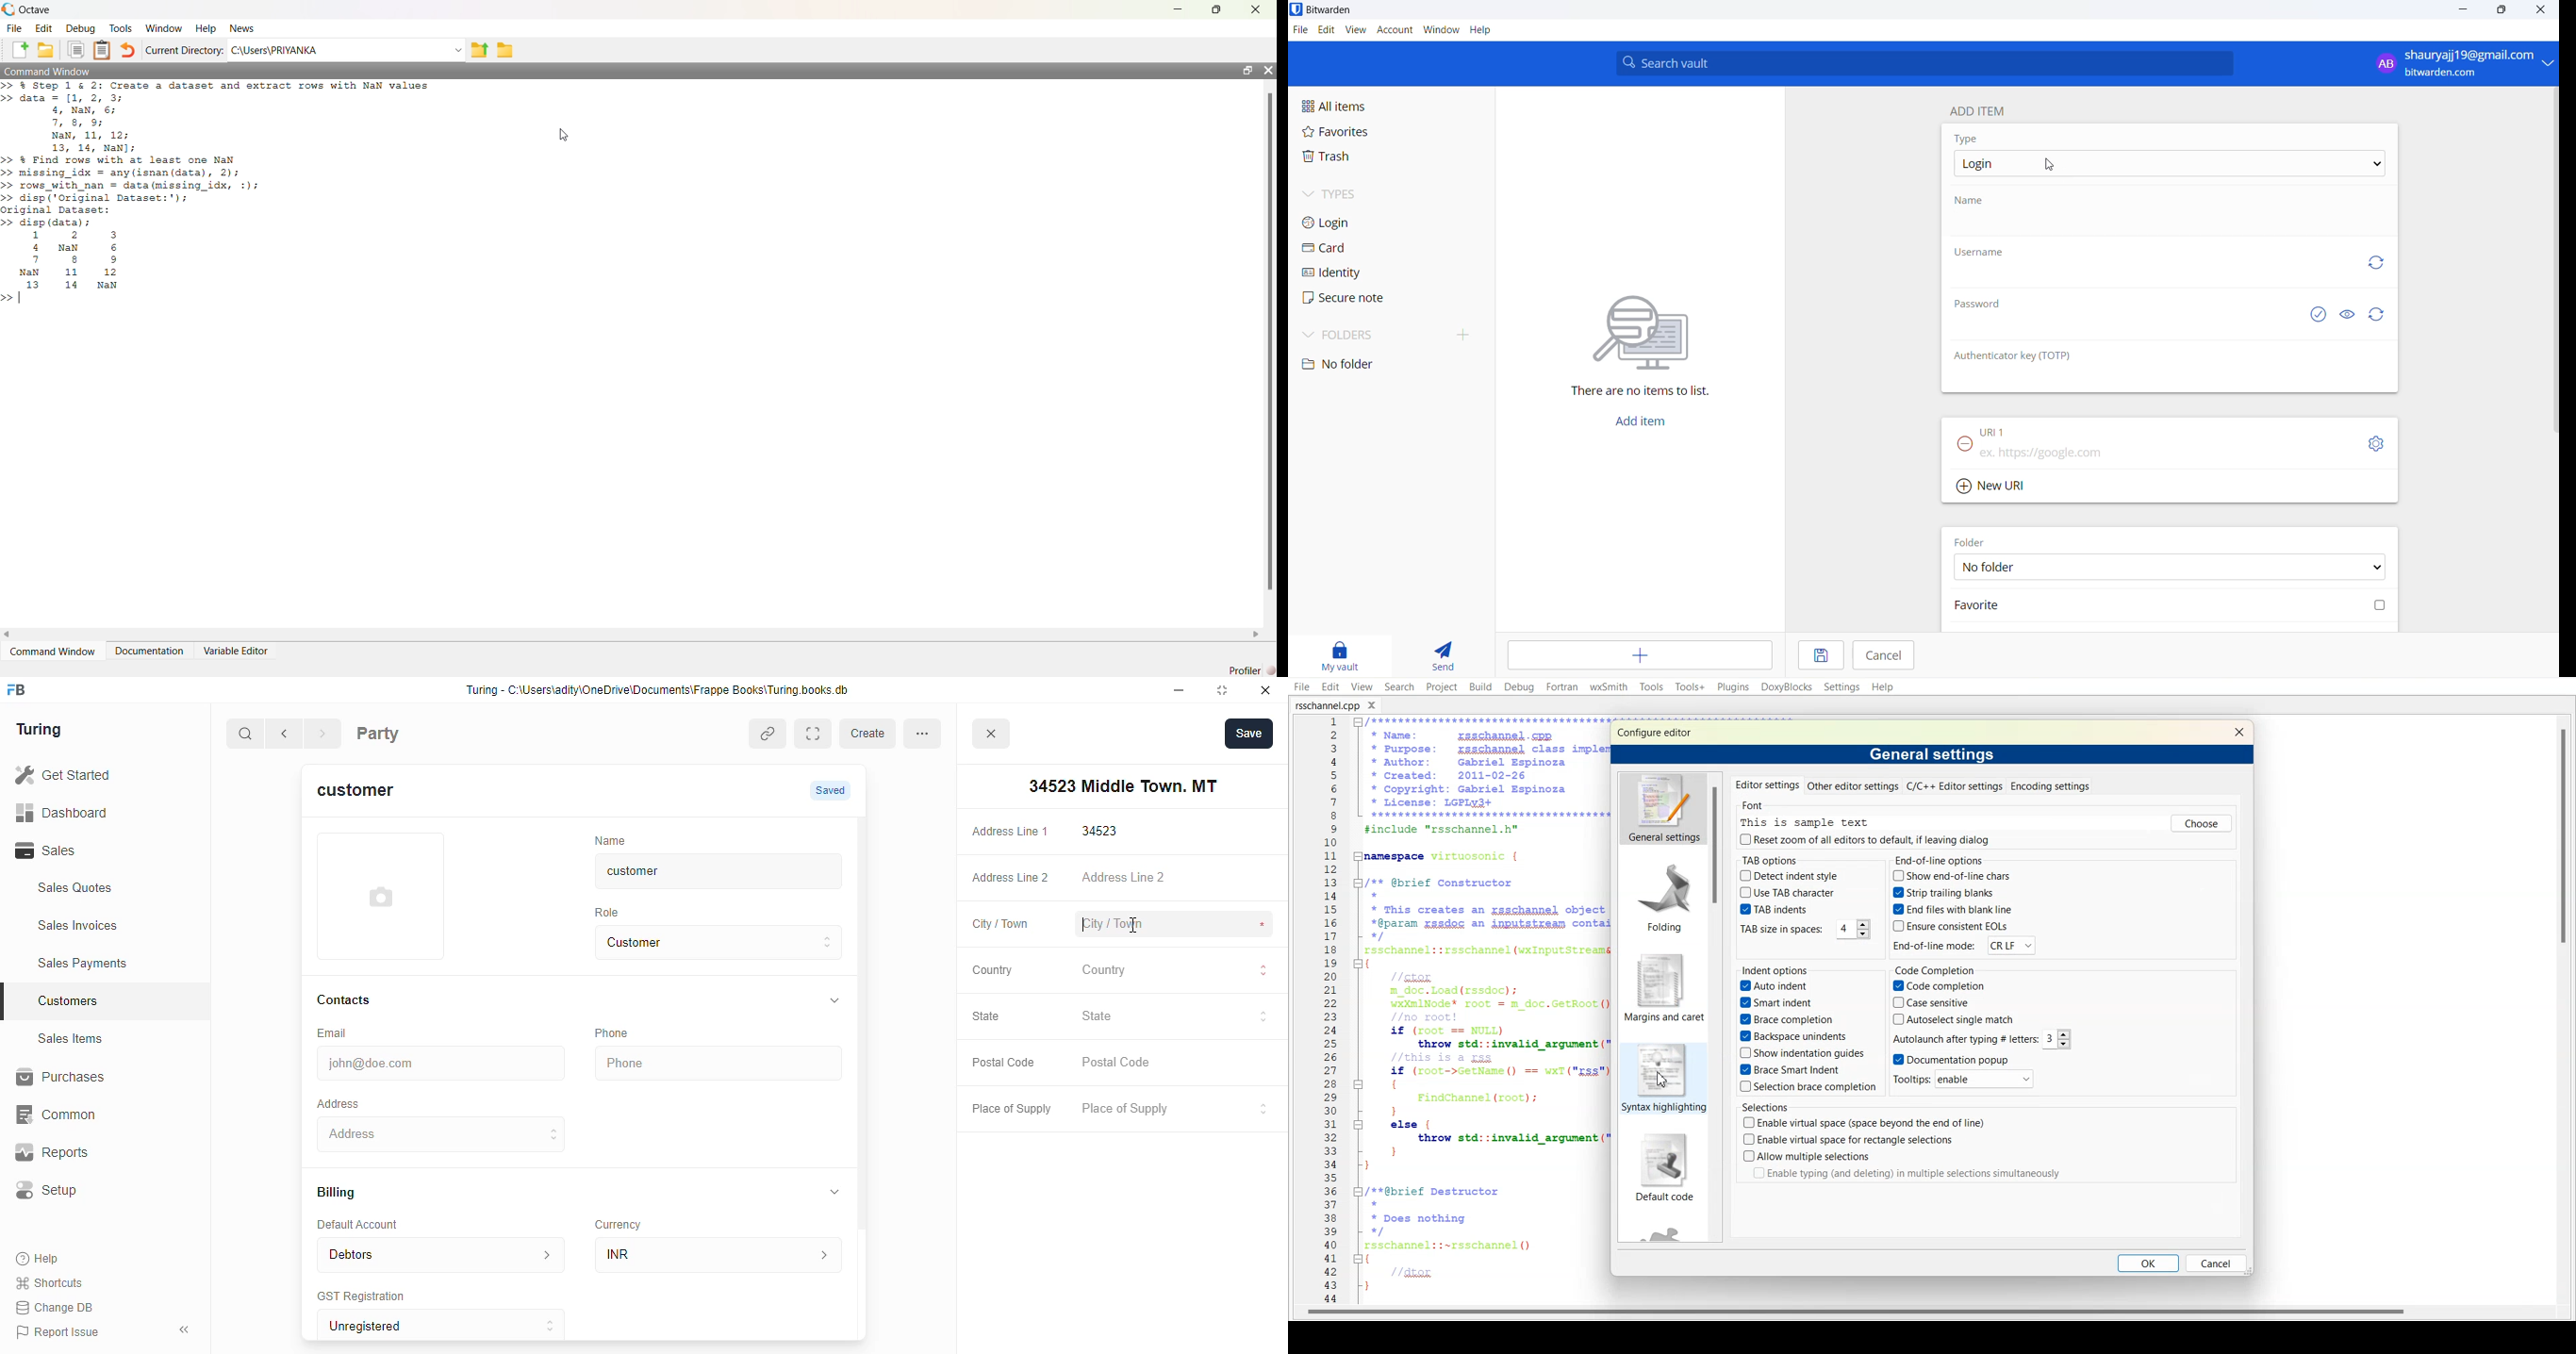 The height and width of the screenshot is (1372, 2576). I want to click on Sales, so click(92, 850).